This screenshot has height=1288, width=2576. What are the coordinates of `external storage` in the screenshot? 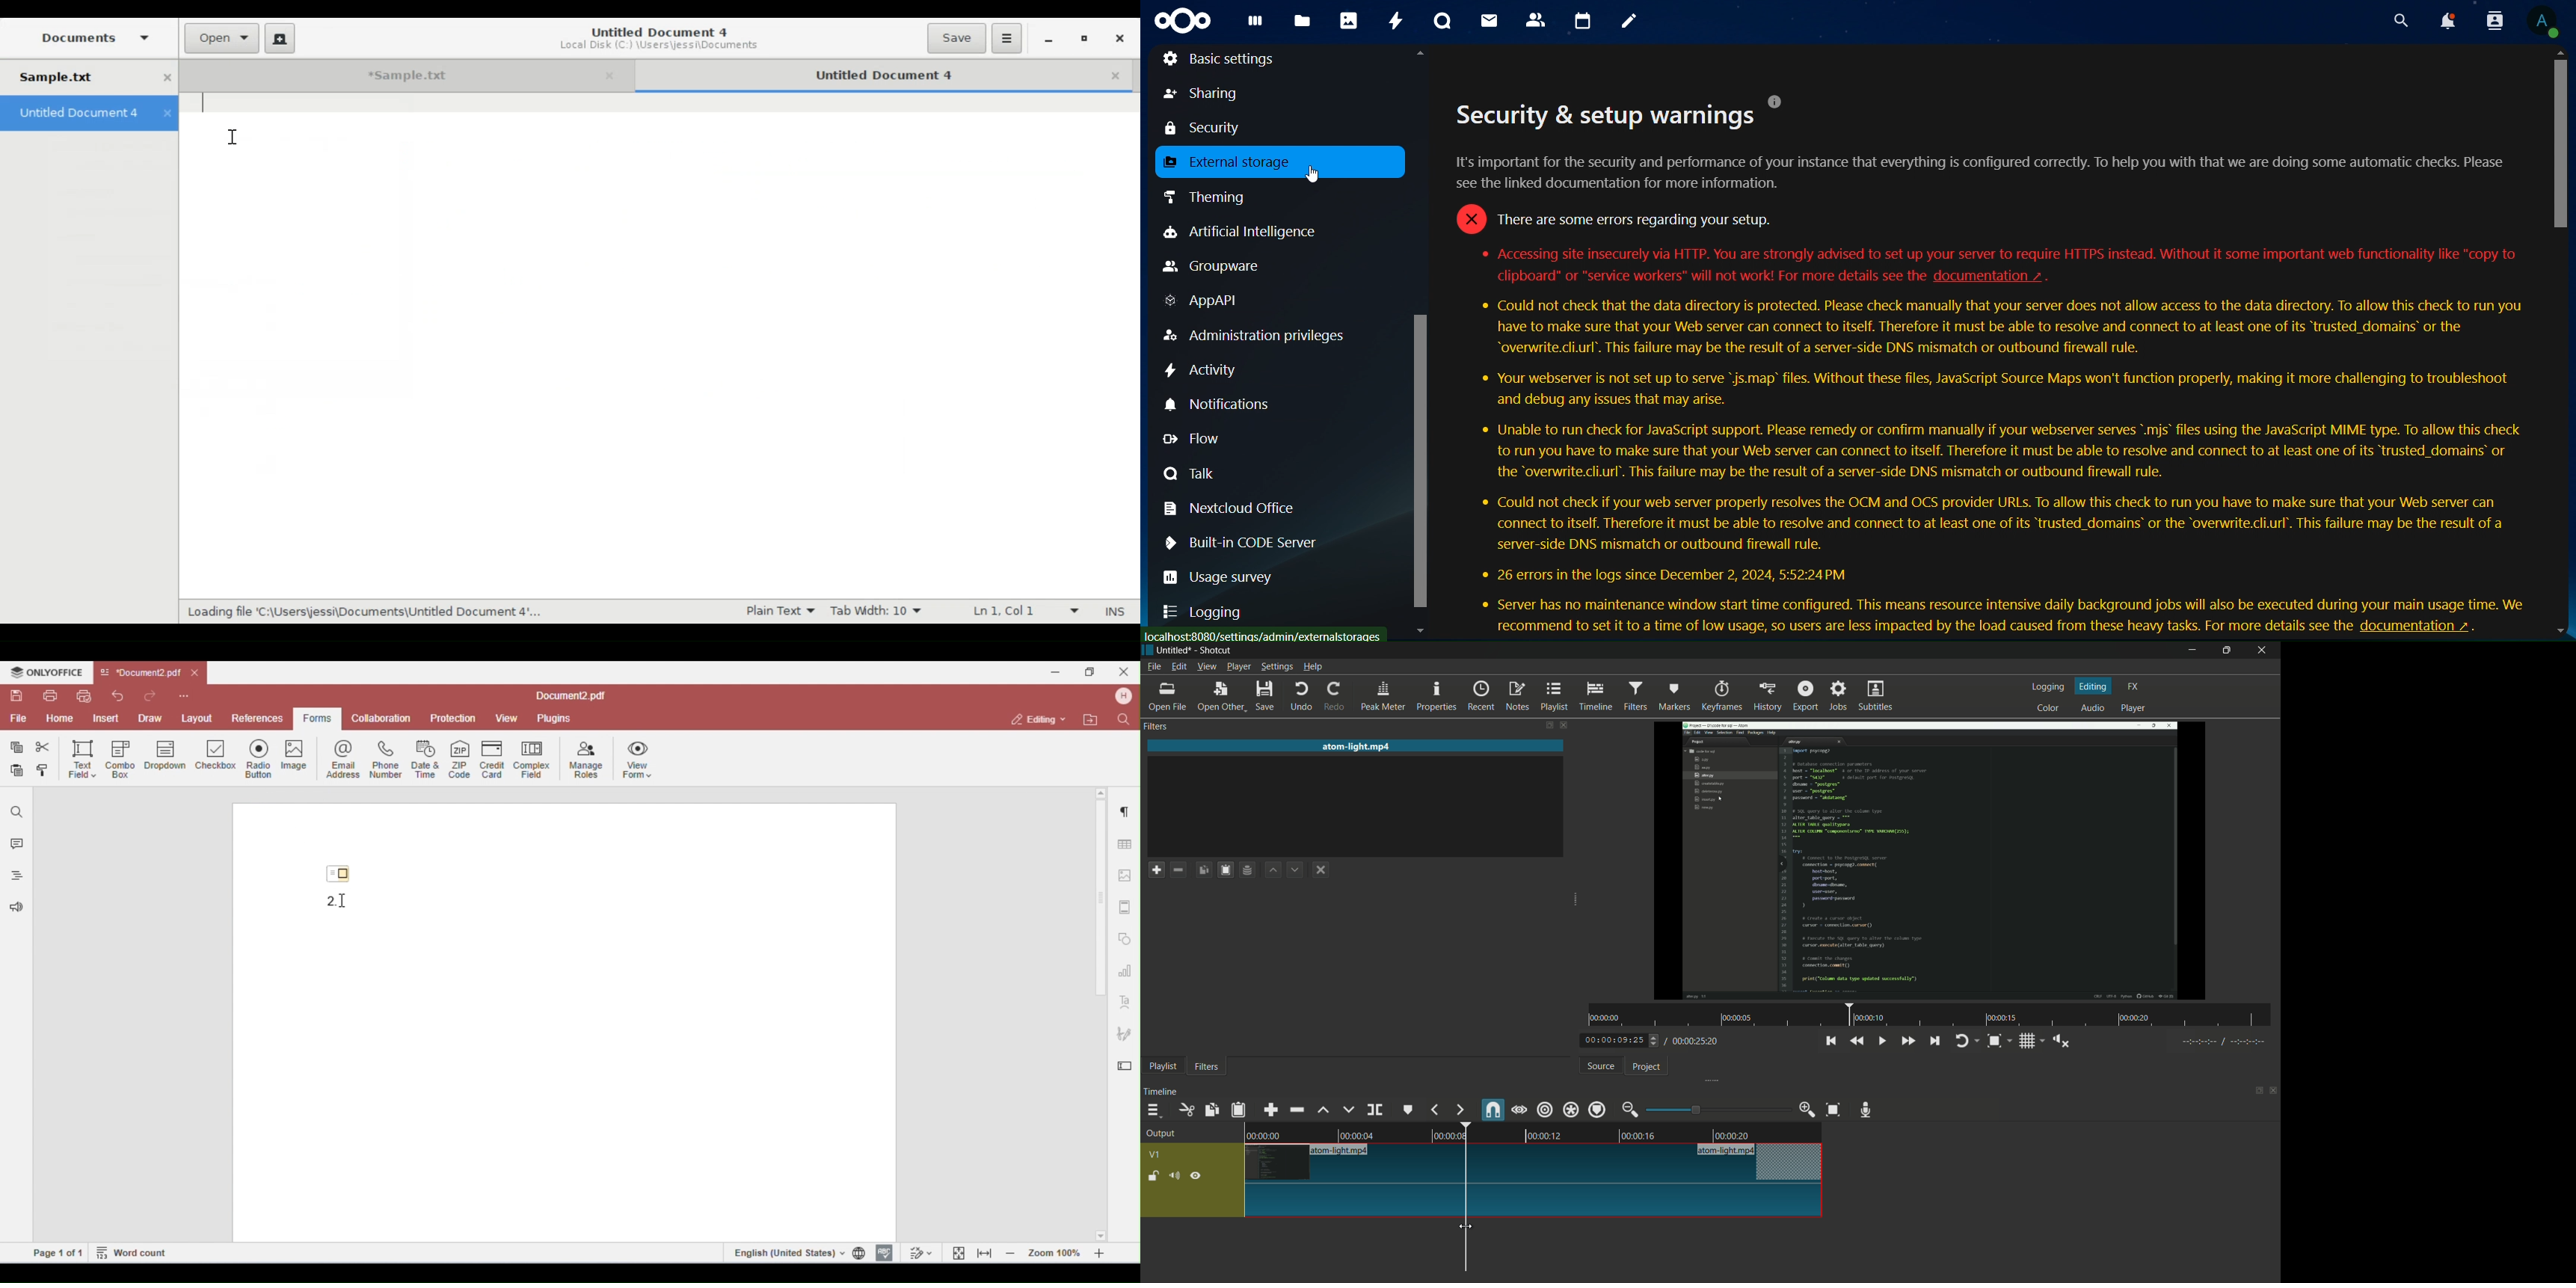 It's located at (1232, 164).